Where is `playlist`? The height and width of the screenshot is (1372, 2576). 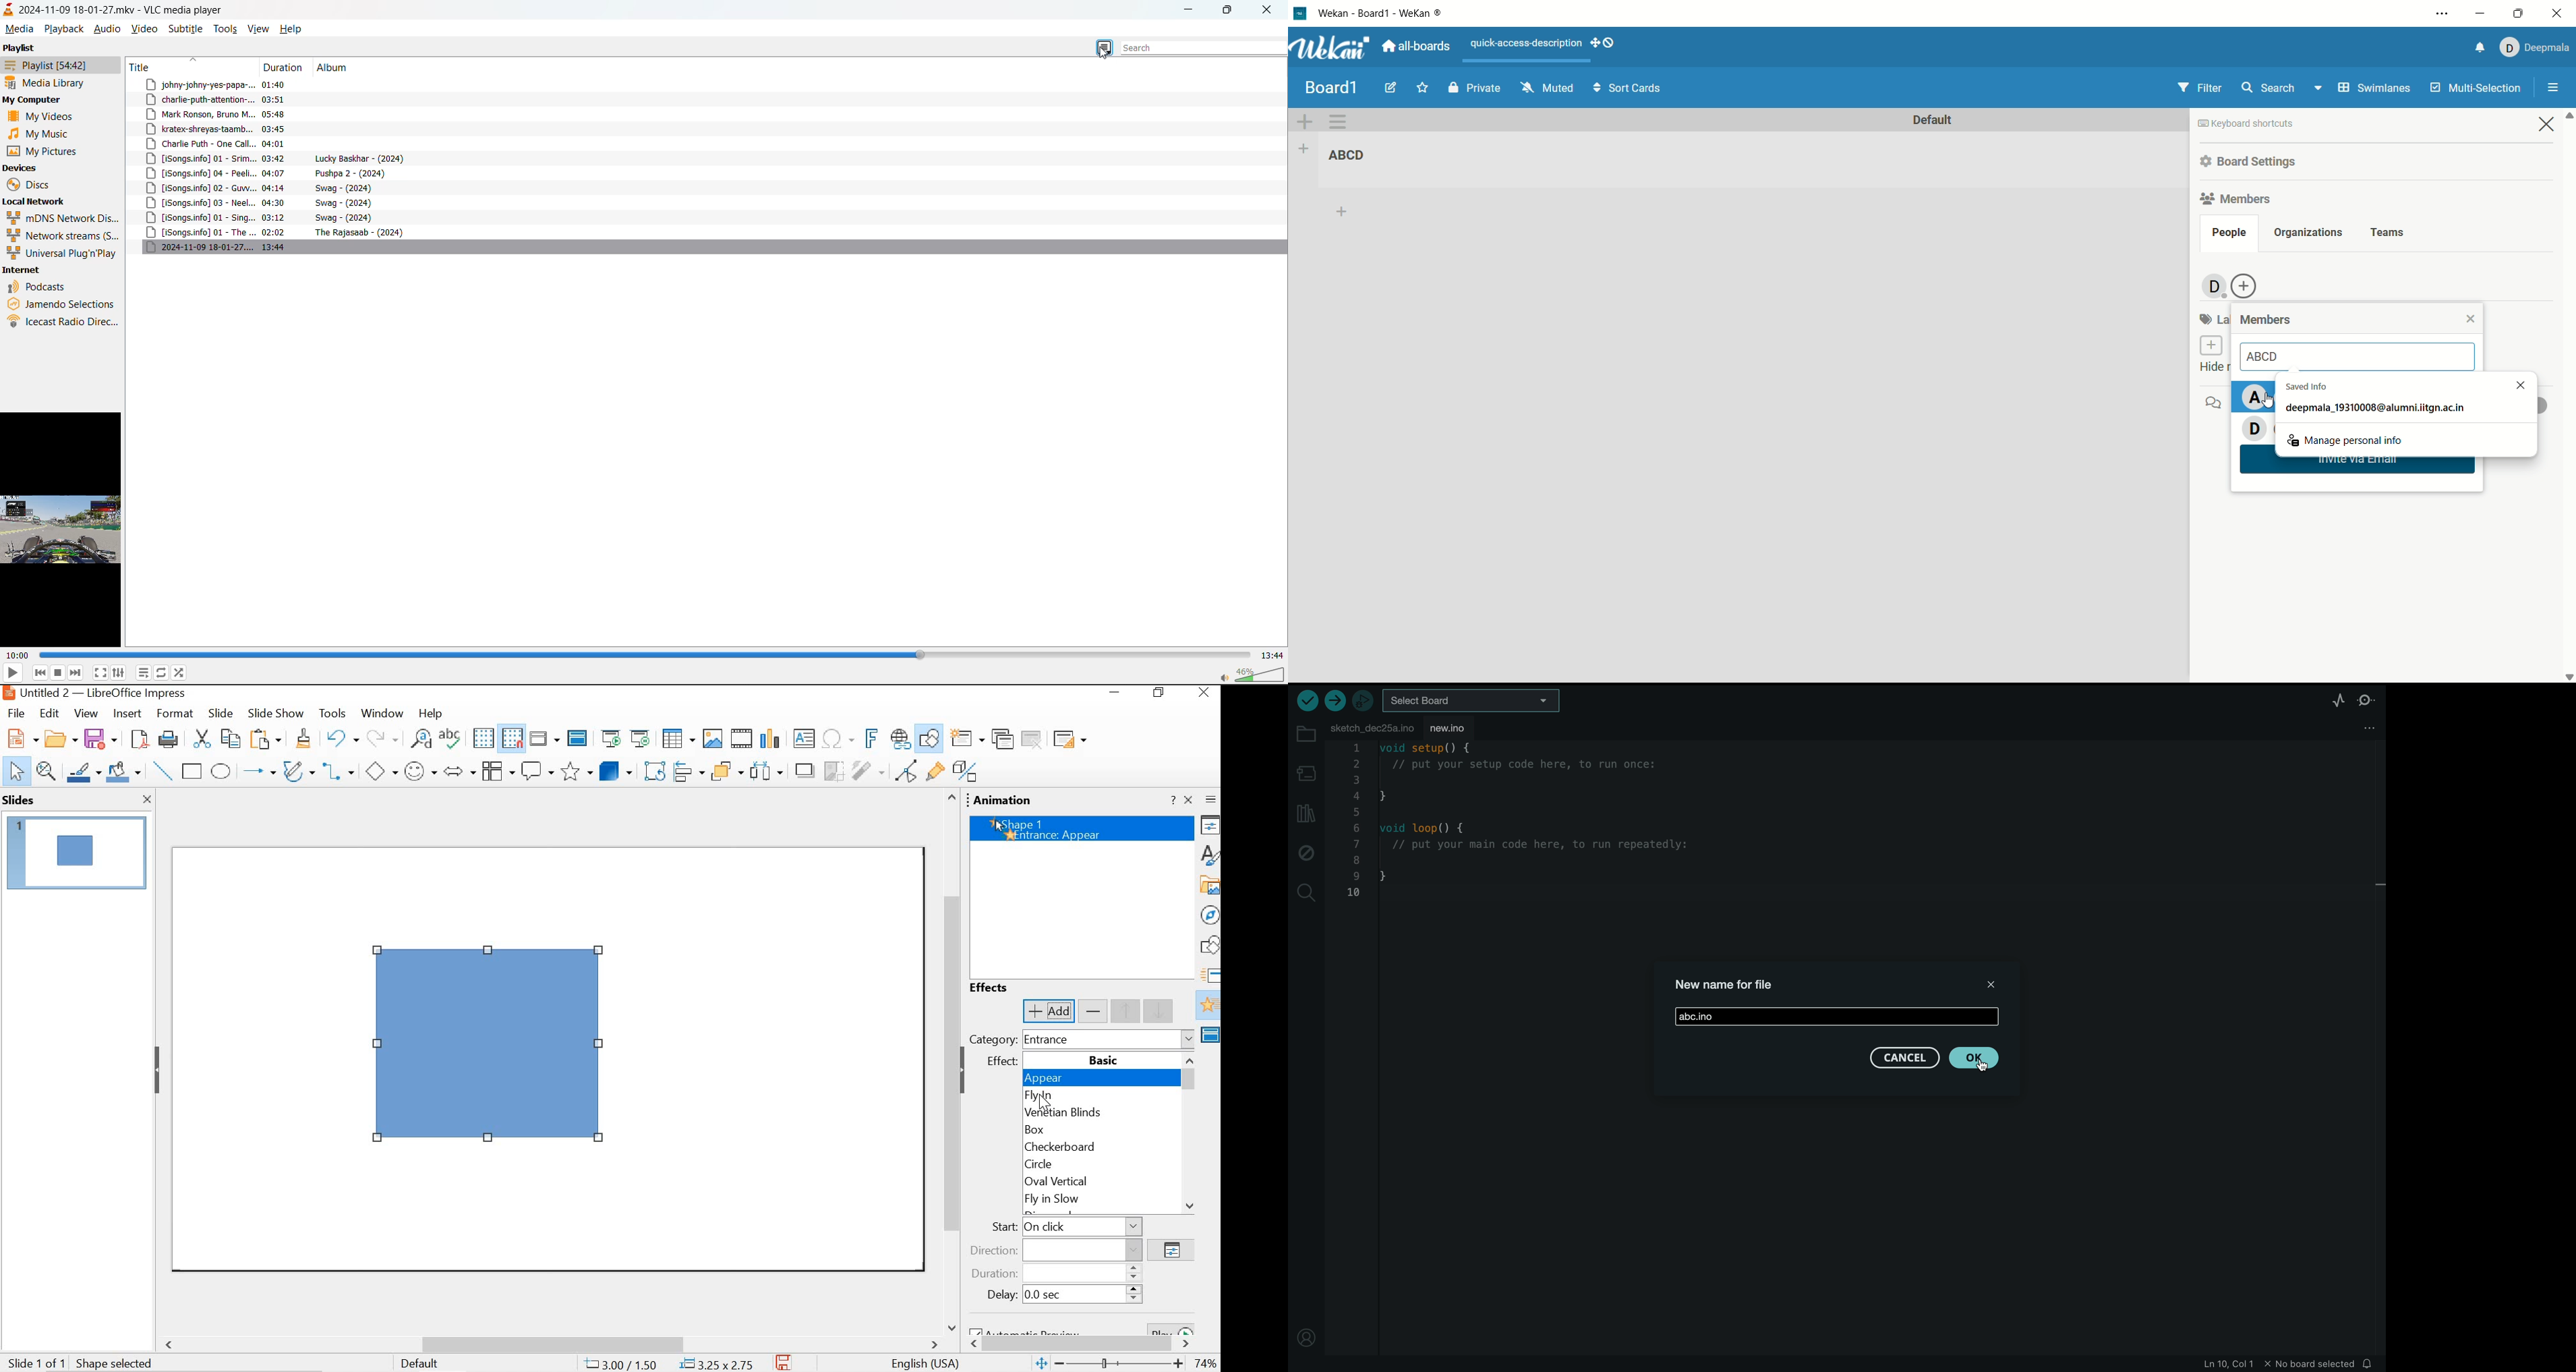
playlist is located at coordinates (23, 48).